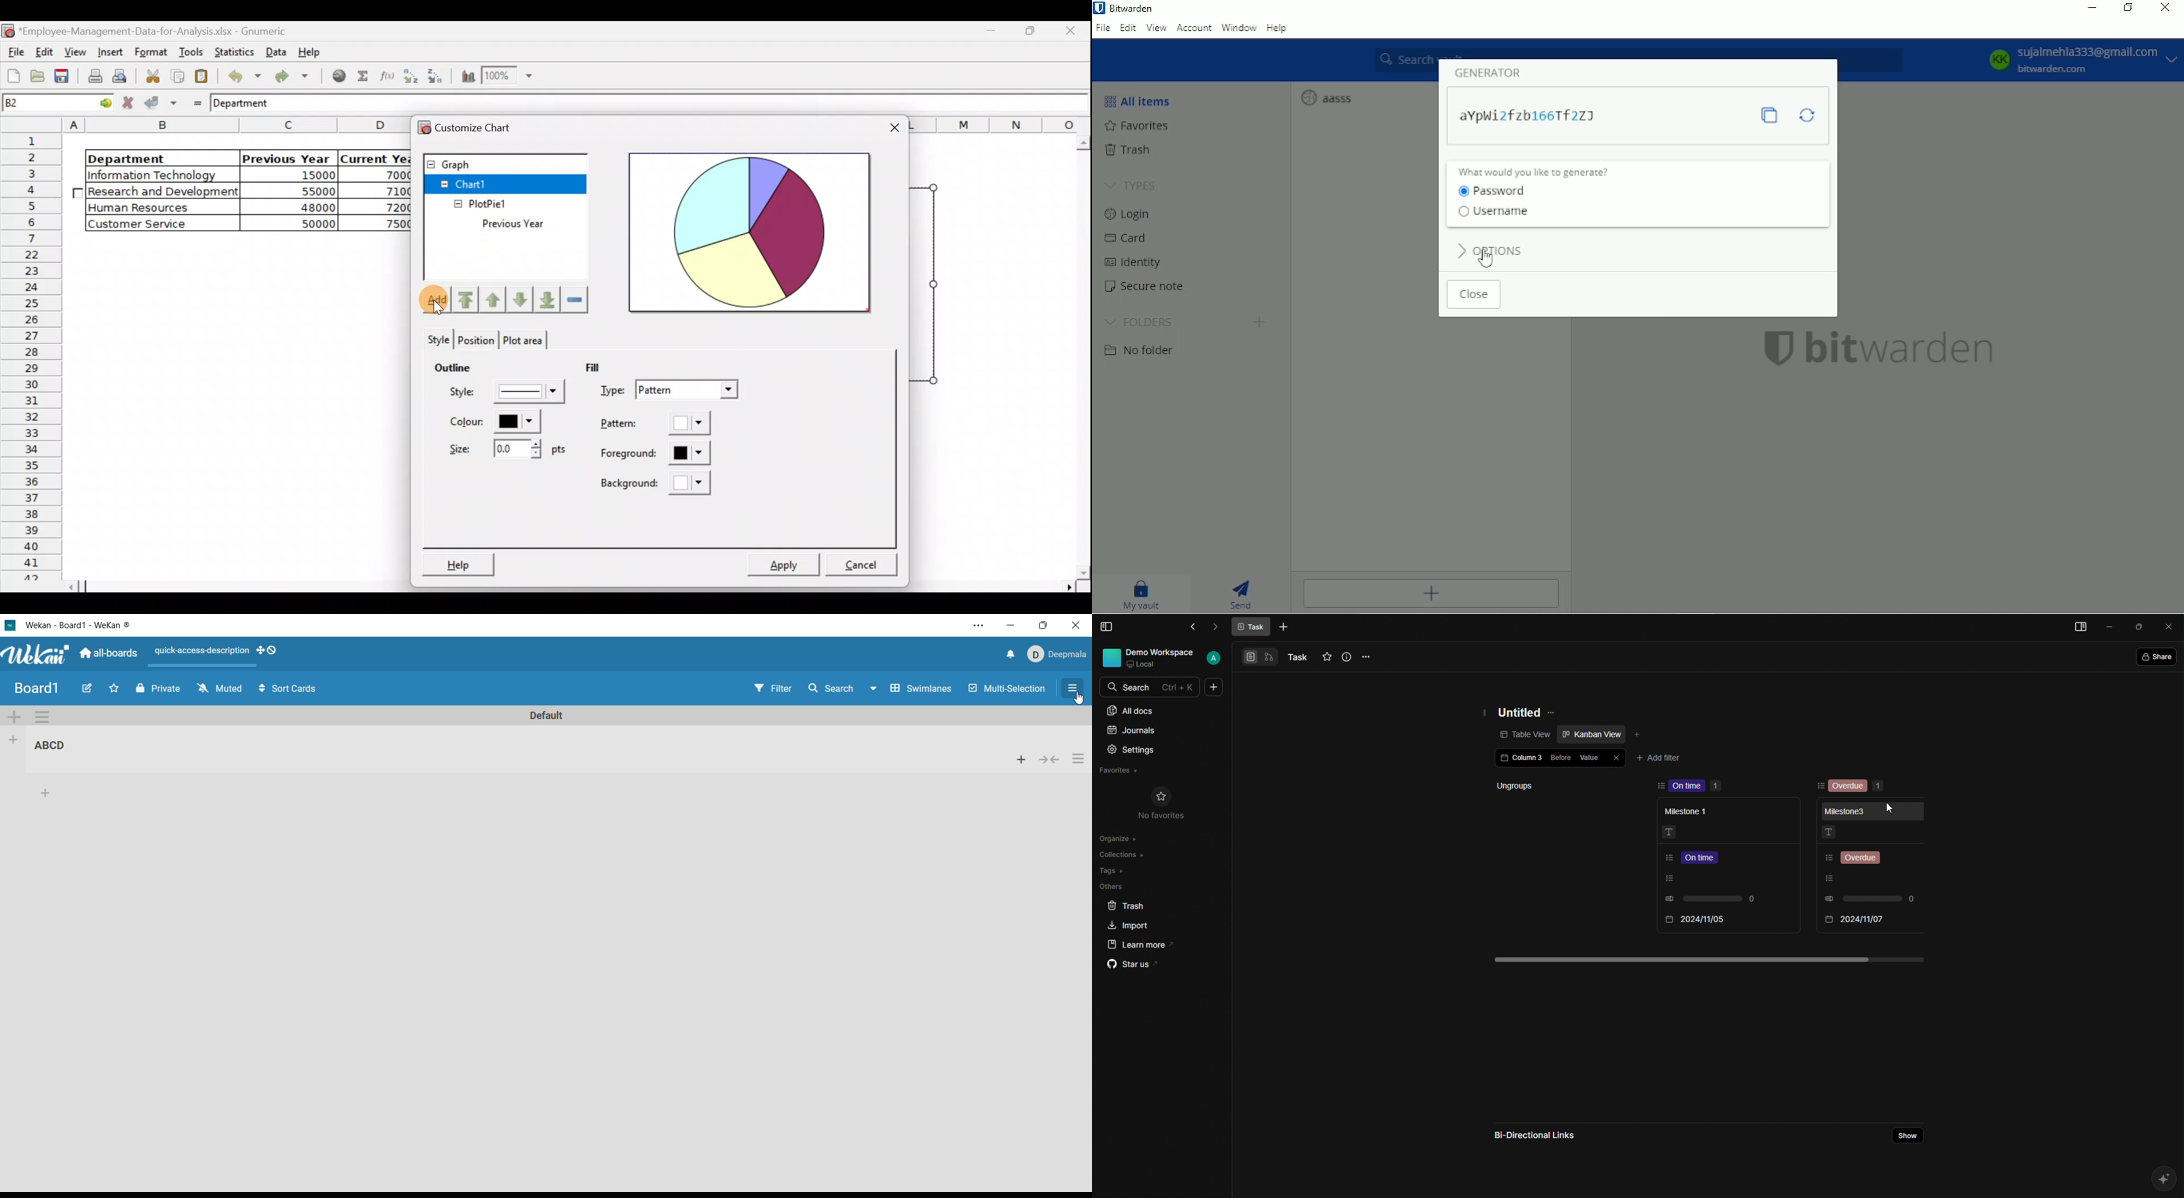 The width and height of the screenshot is (2184, 1204). I want to click on Move up, so click(495, 298).